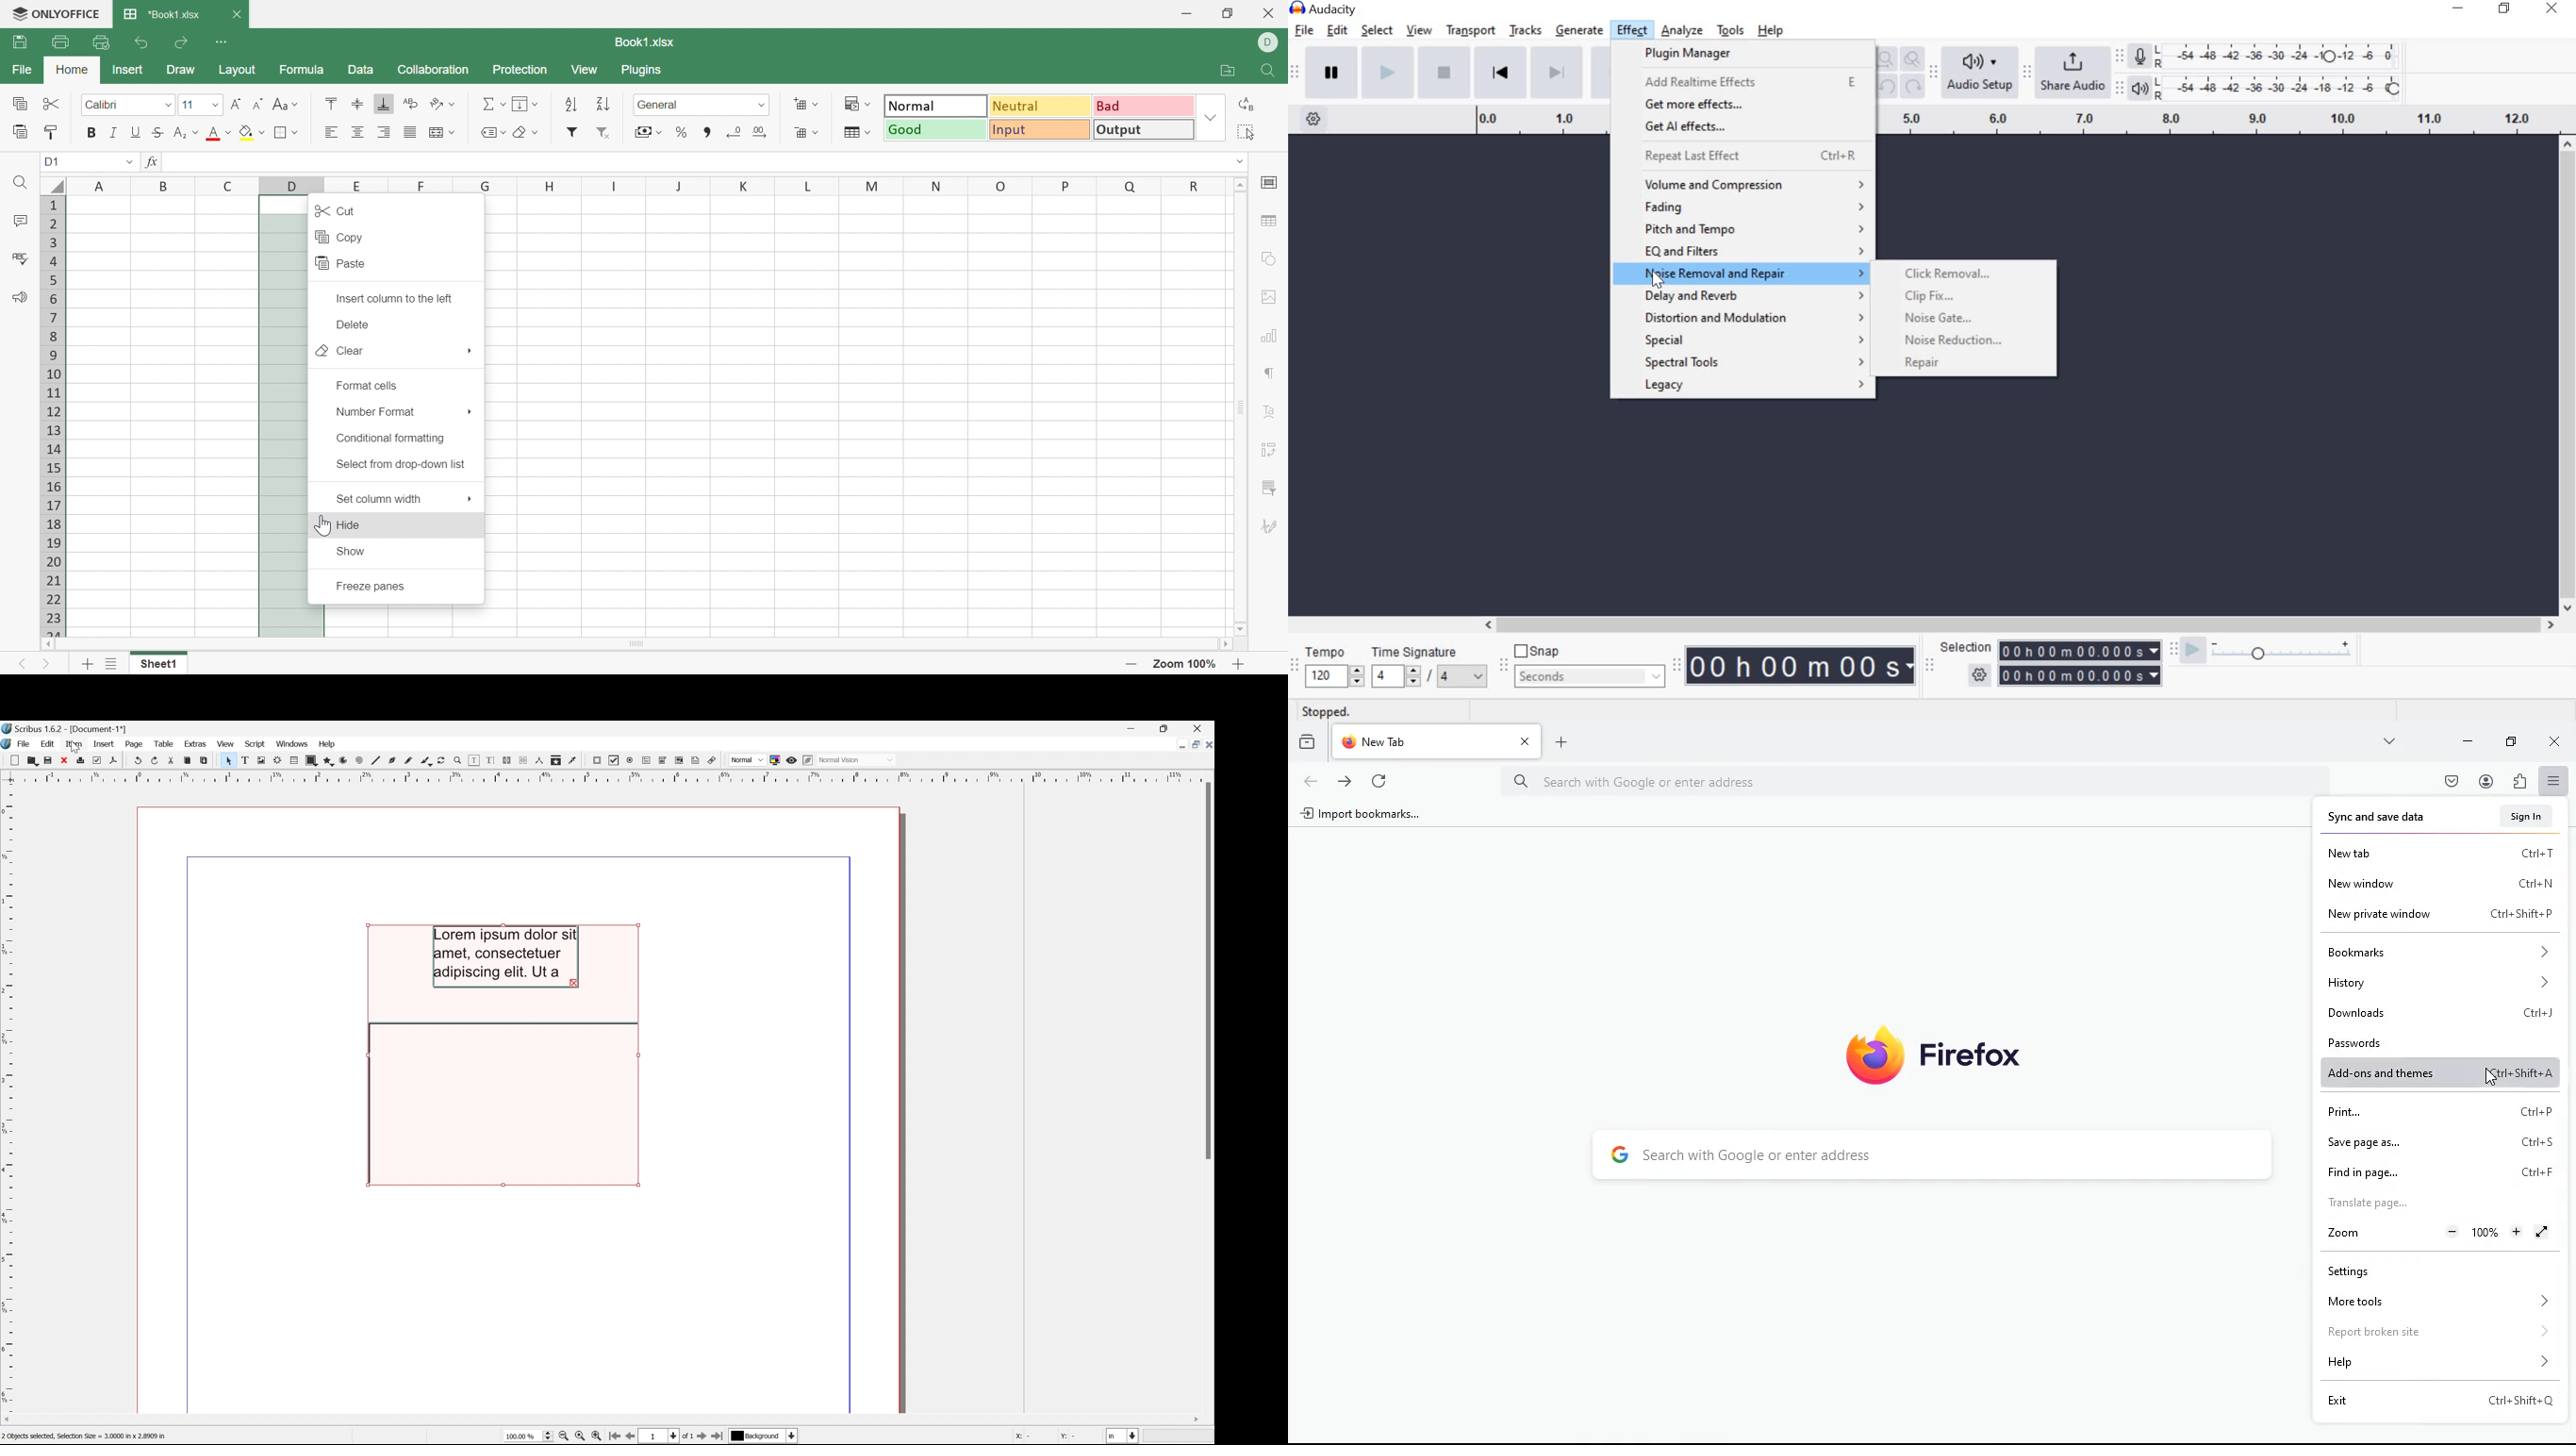 Image resolution: width=2576 pixels, height=1456 pixels. What do you see at coordinates (2468, 740) in the screenshot?
I see `minimize` at bounding box center [2468, 740].